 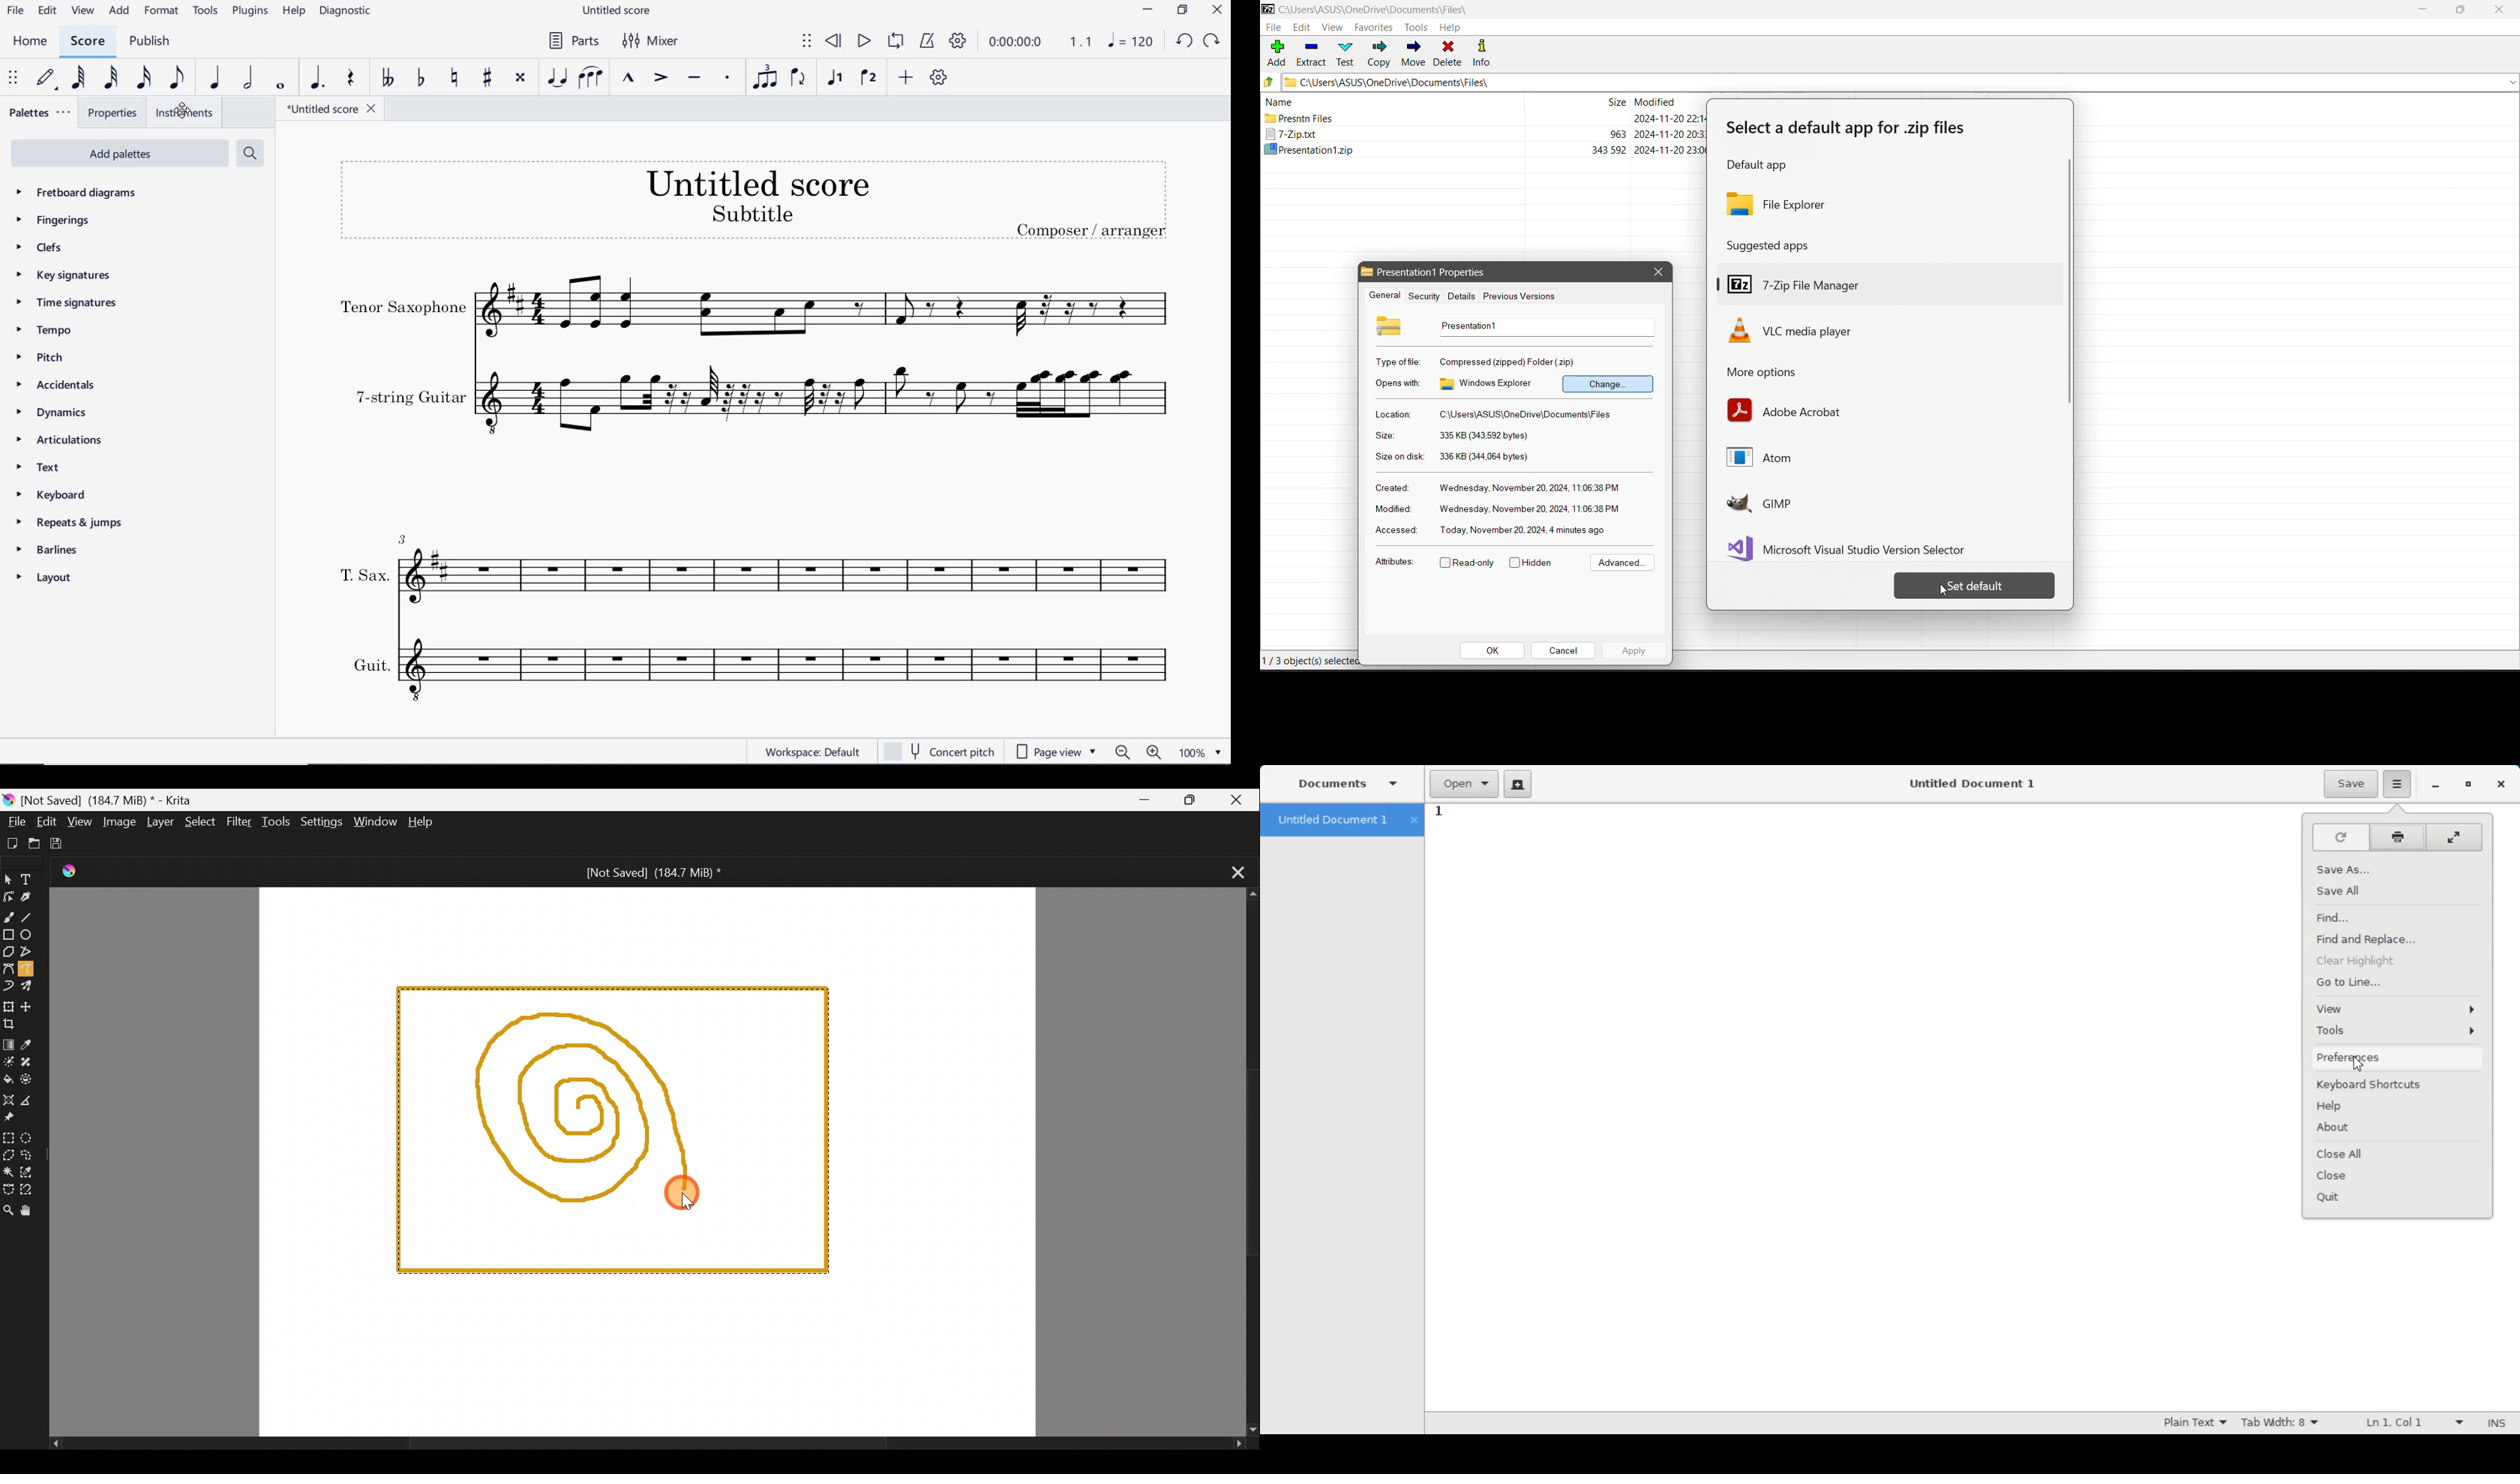 What do you see at coordinates (206, 10) in the screenshot?
I see `TOOLS` at bounding box center [206, 10].